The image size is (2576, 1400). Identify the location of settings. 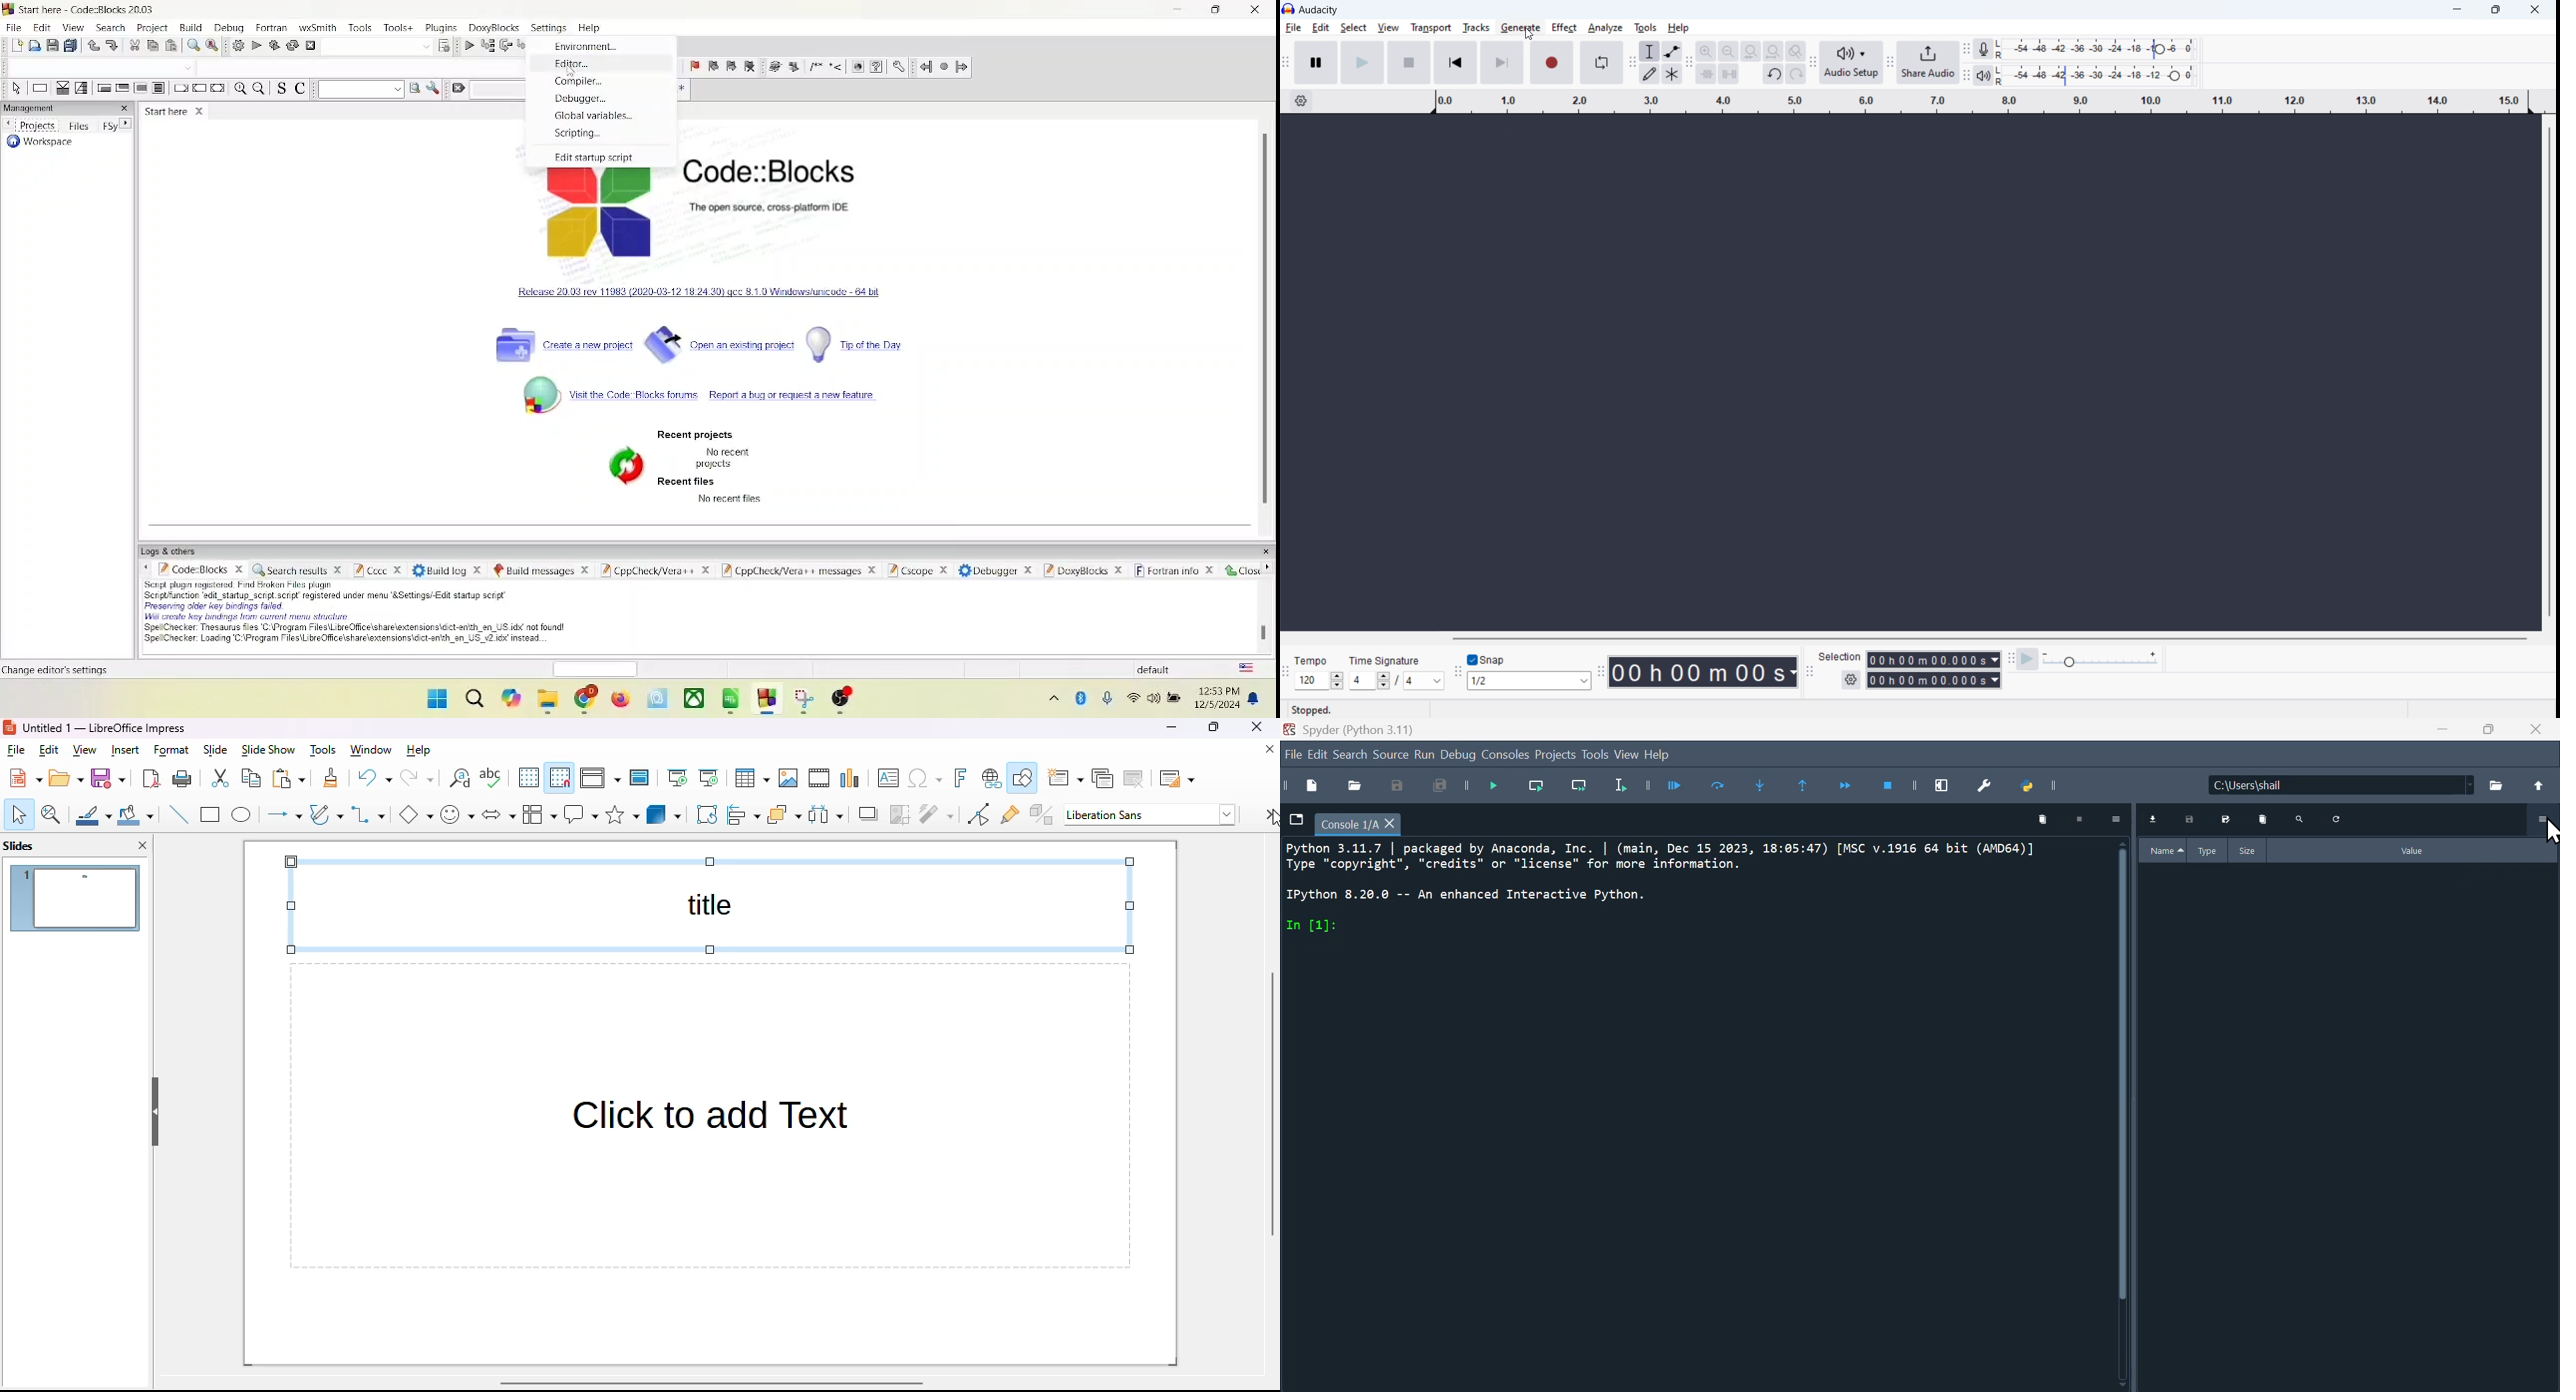
(1269, 814).